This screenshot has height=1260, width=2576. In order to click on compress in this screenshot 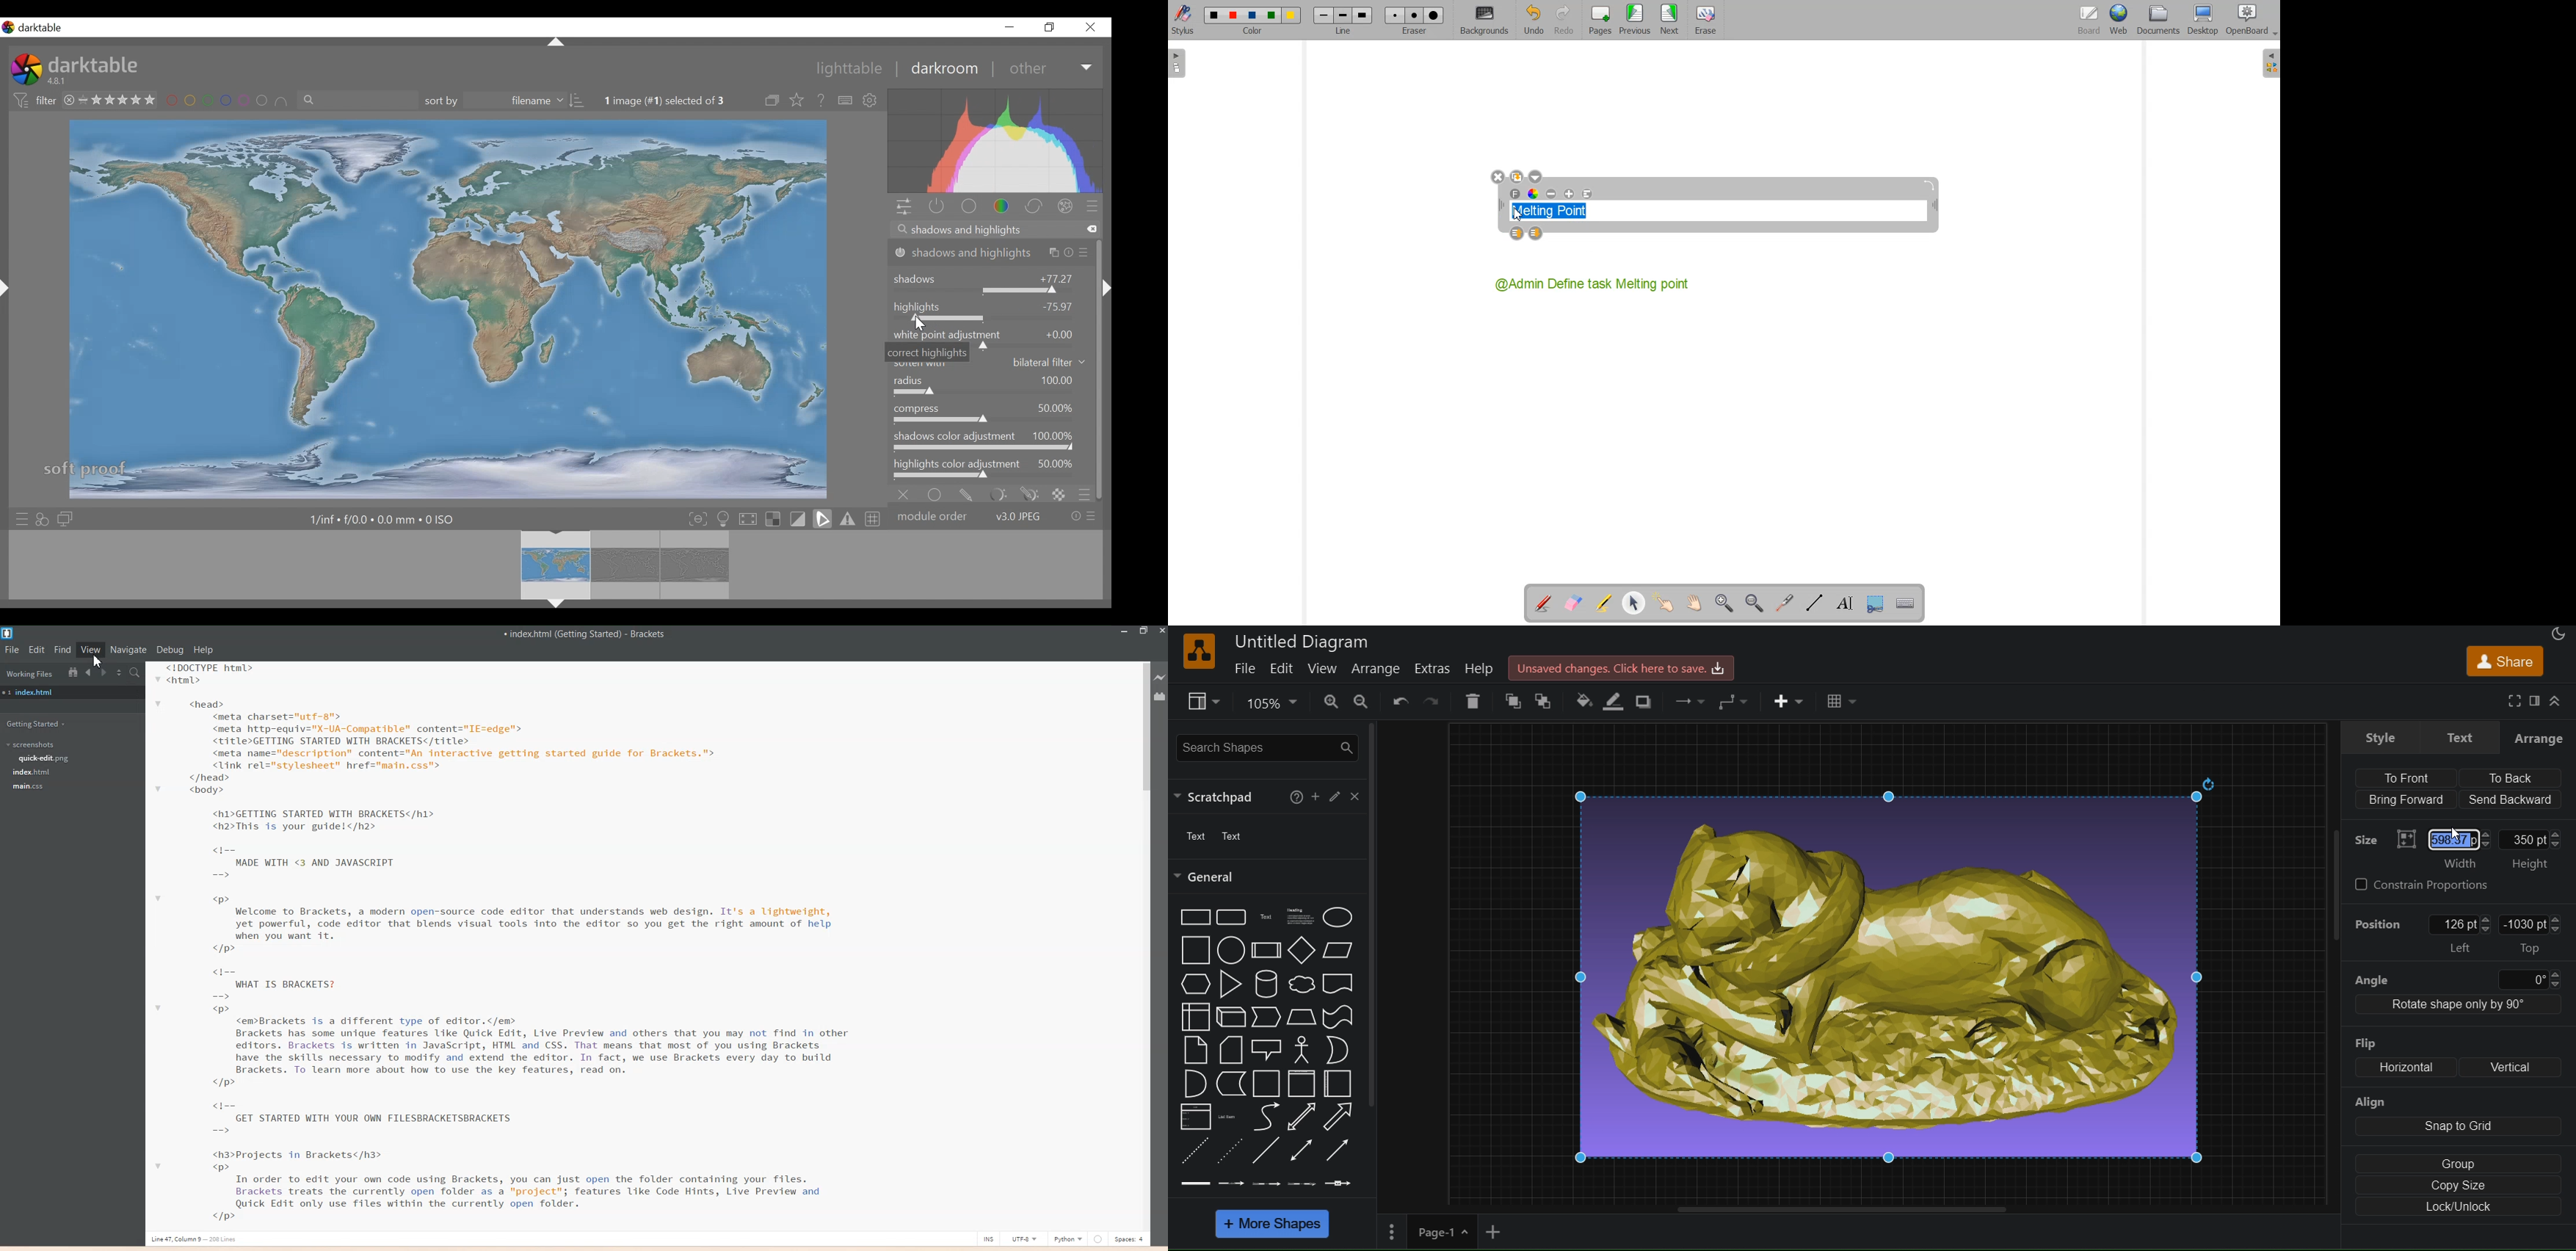, I will do `click(991, 413)`.